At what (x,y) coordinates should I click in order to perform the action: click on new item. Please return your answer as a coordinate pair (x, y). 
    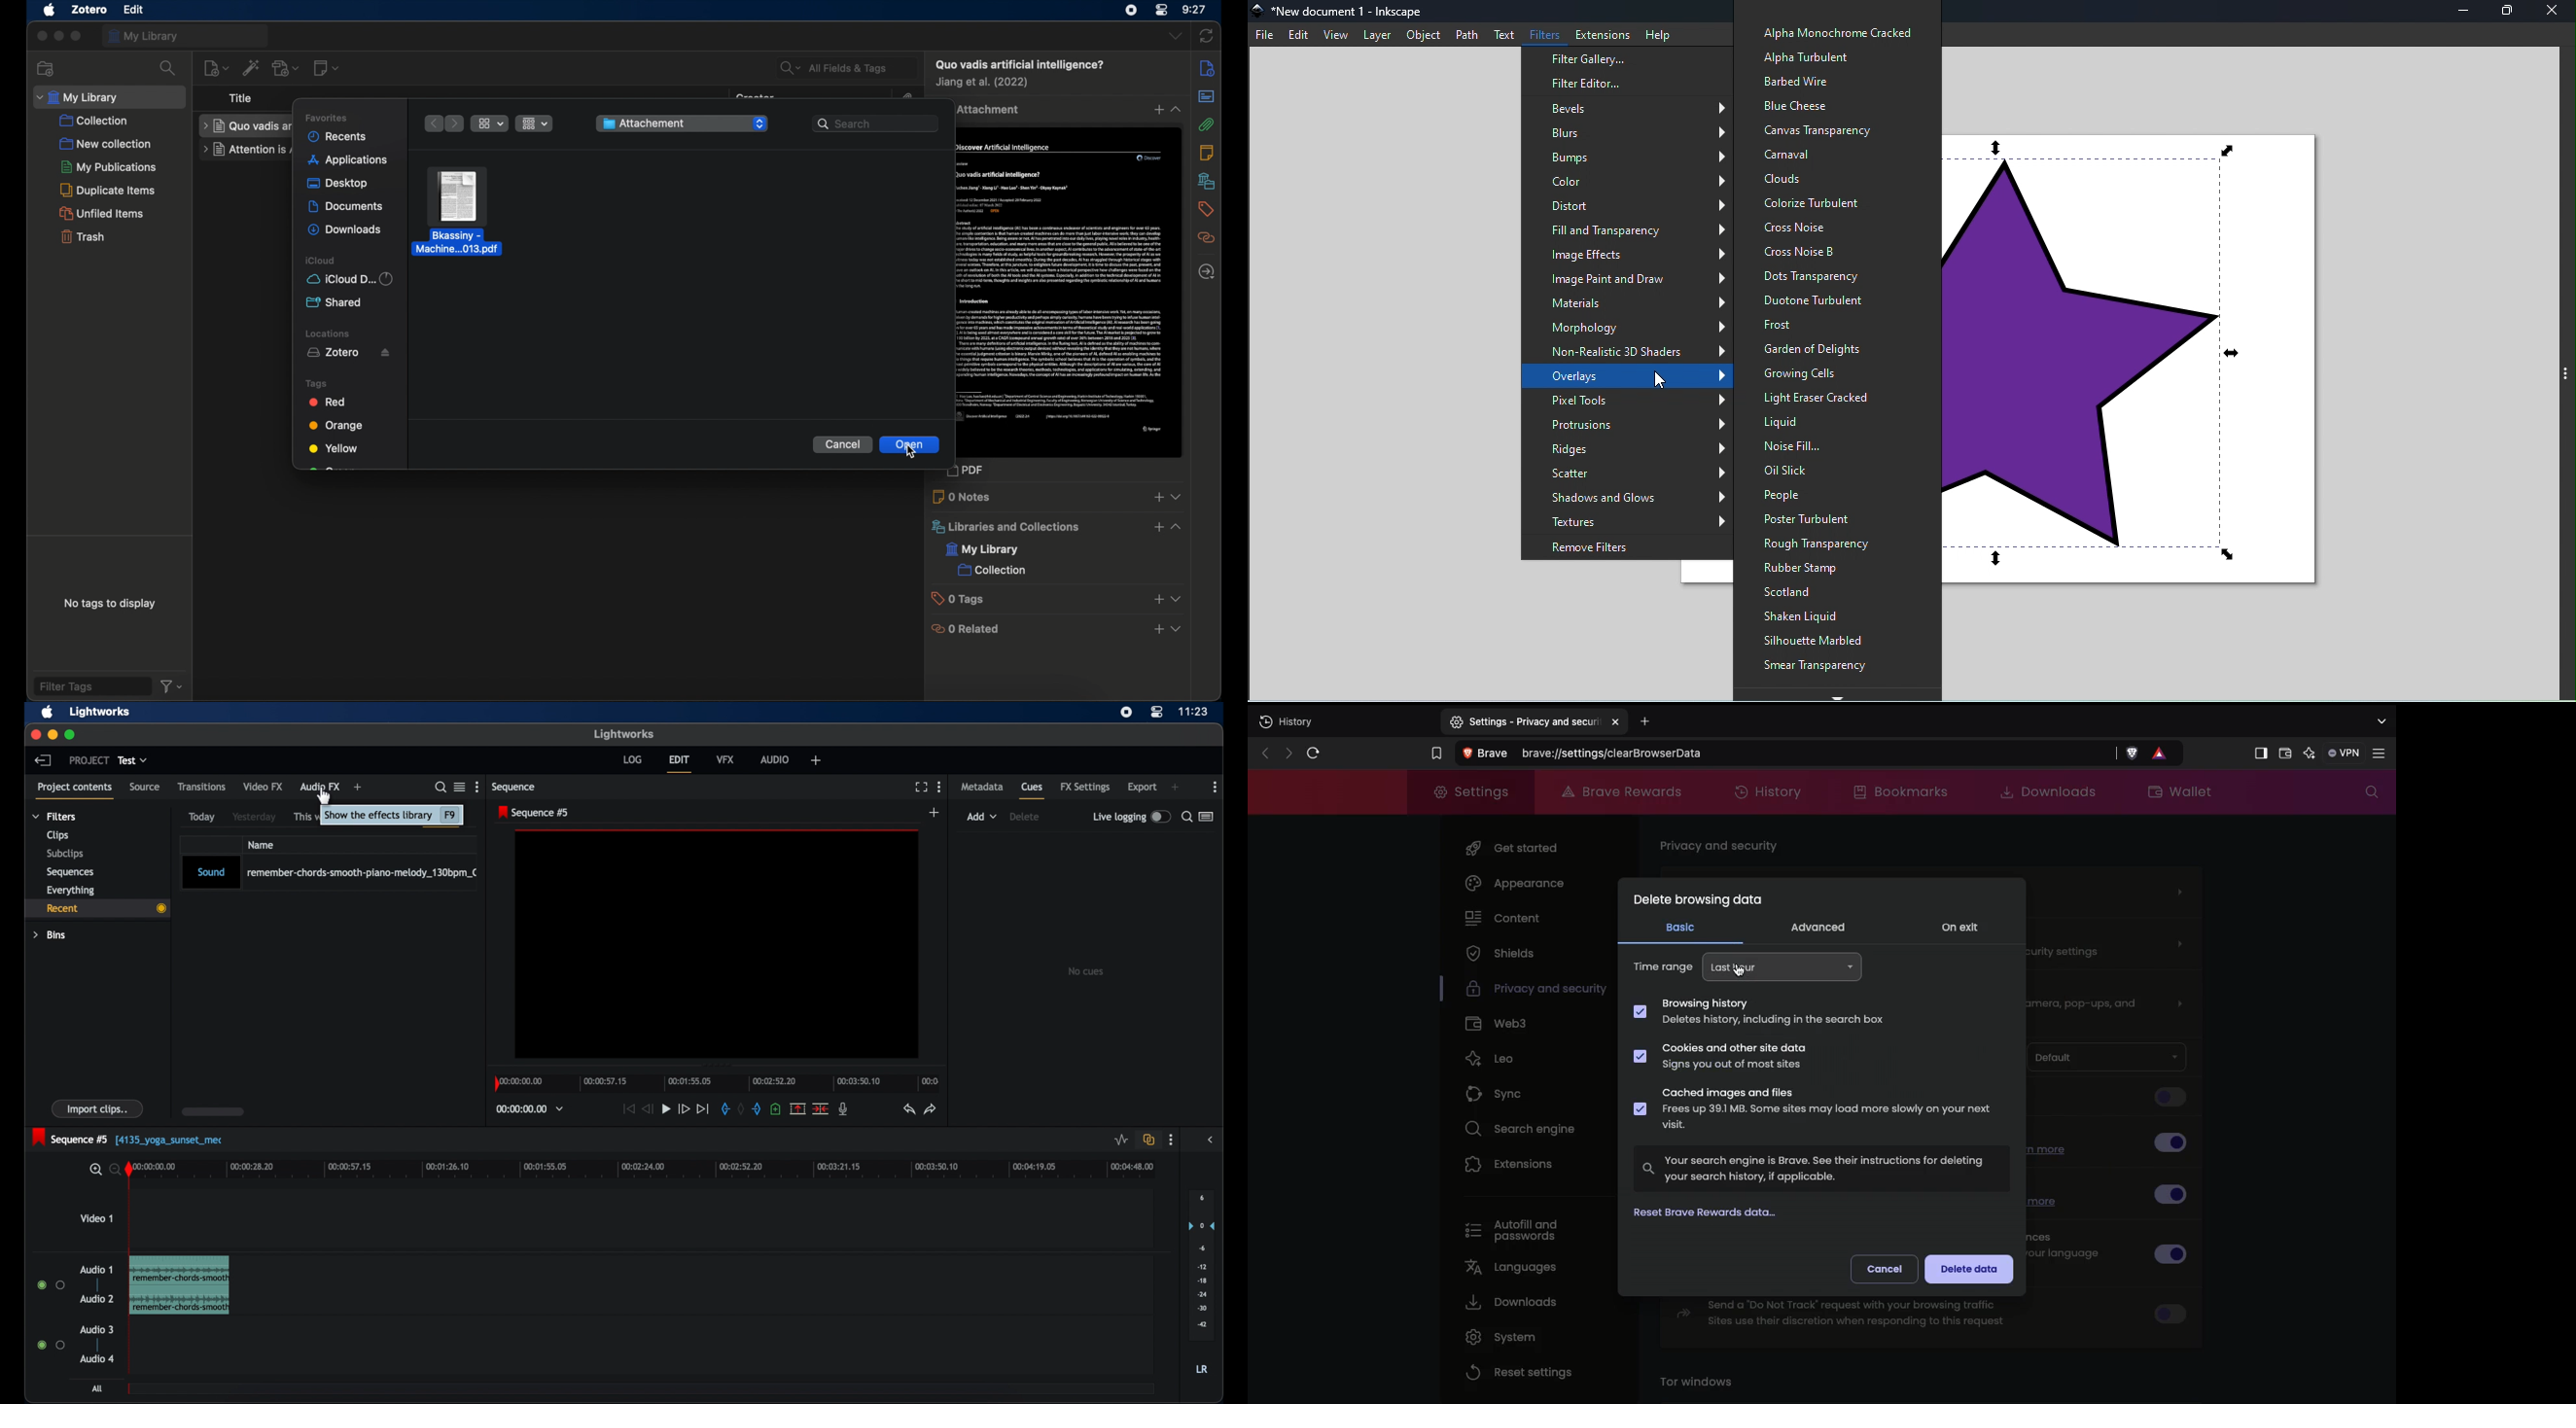
    Looking at the image, I should click on (216, 67).